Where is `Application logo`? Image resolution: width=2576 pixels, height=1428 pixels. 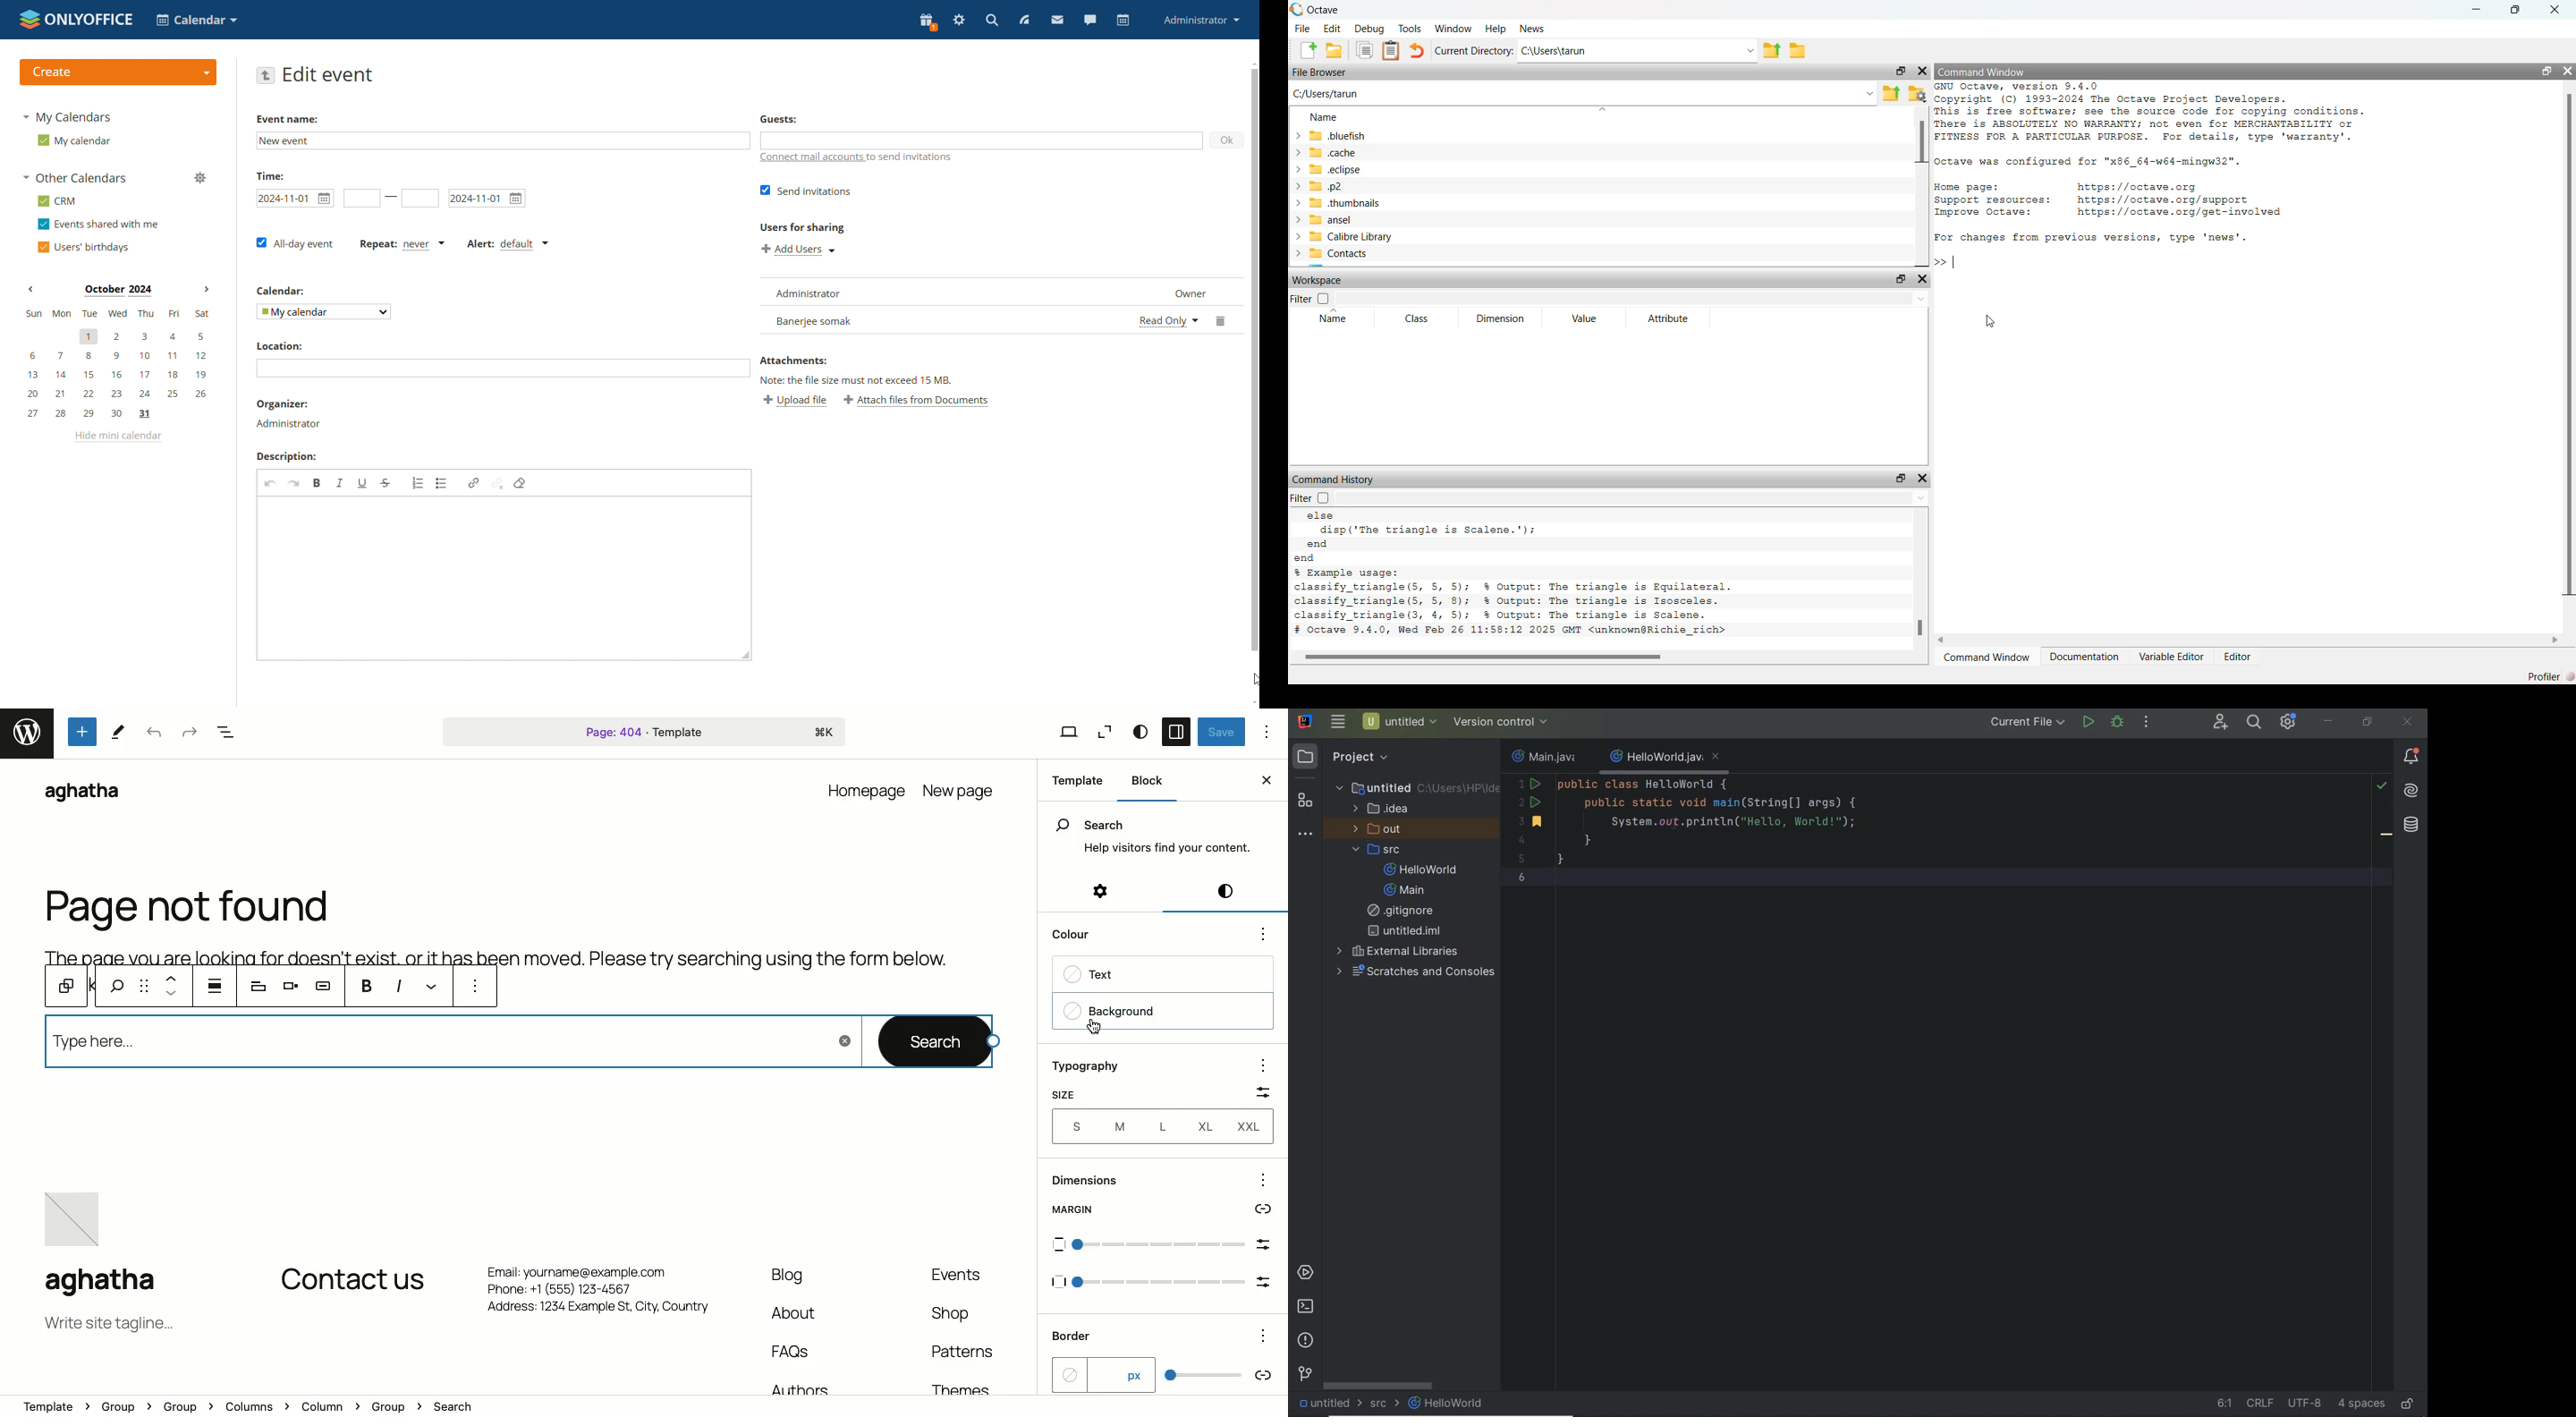
Application logo is located at coordinates (1303, 720).